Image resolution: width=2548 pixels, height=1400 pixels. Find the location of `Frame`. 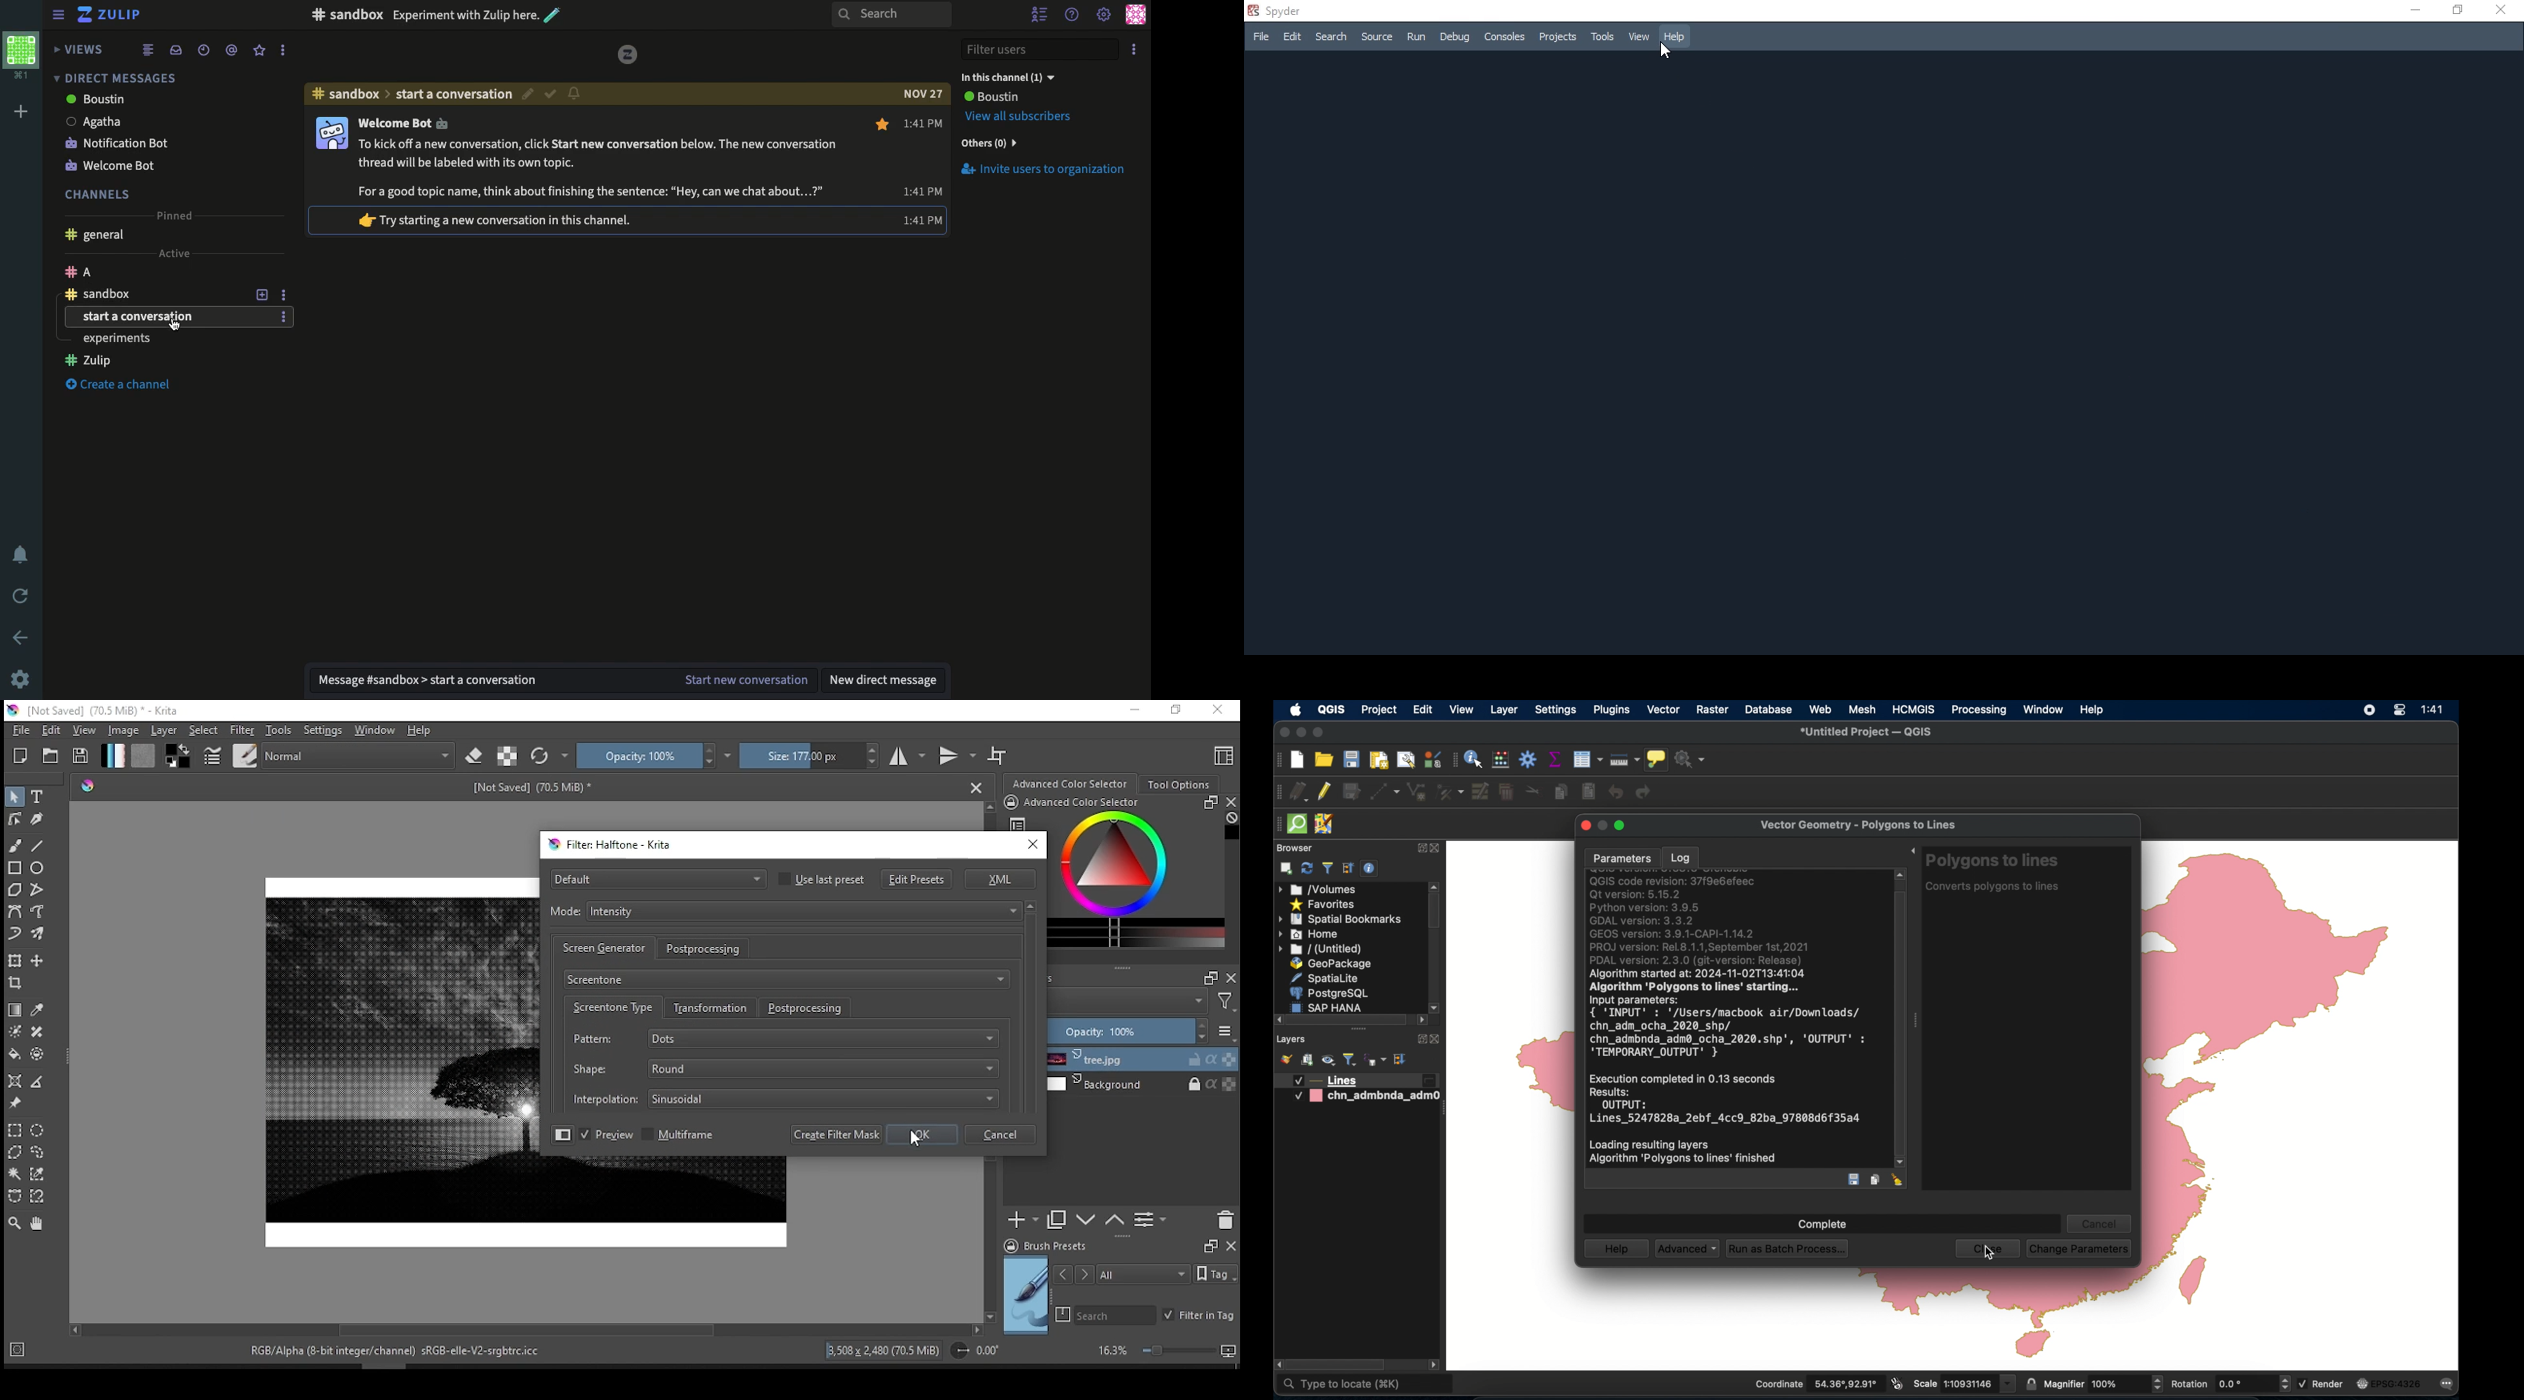

Frame is located at coordinates (1208, 979).